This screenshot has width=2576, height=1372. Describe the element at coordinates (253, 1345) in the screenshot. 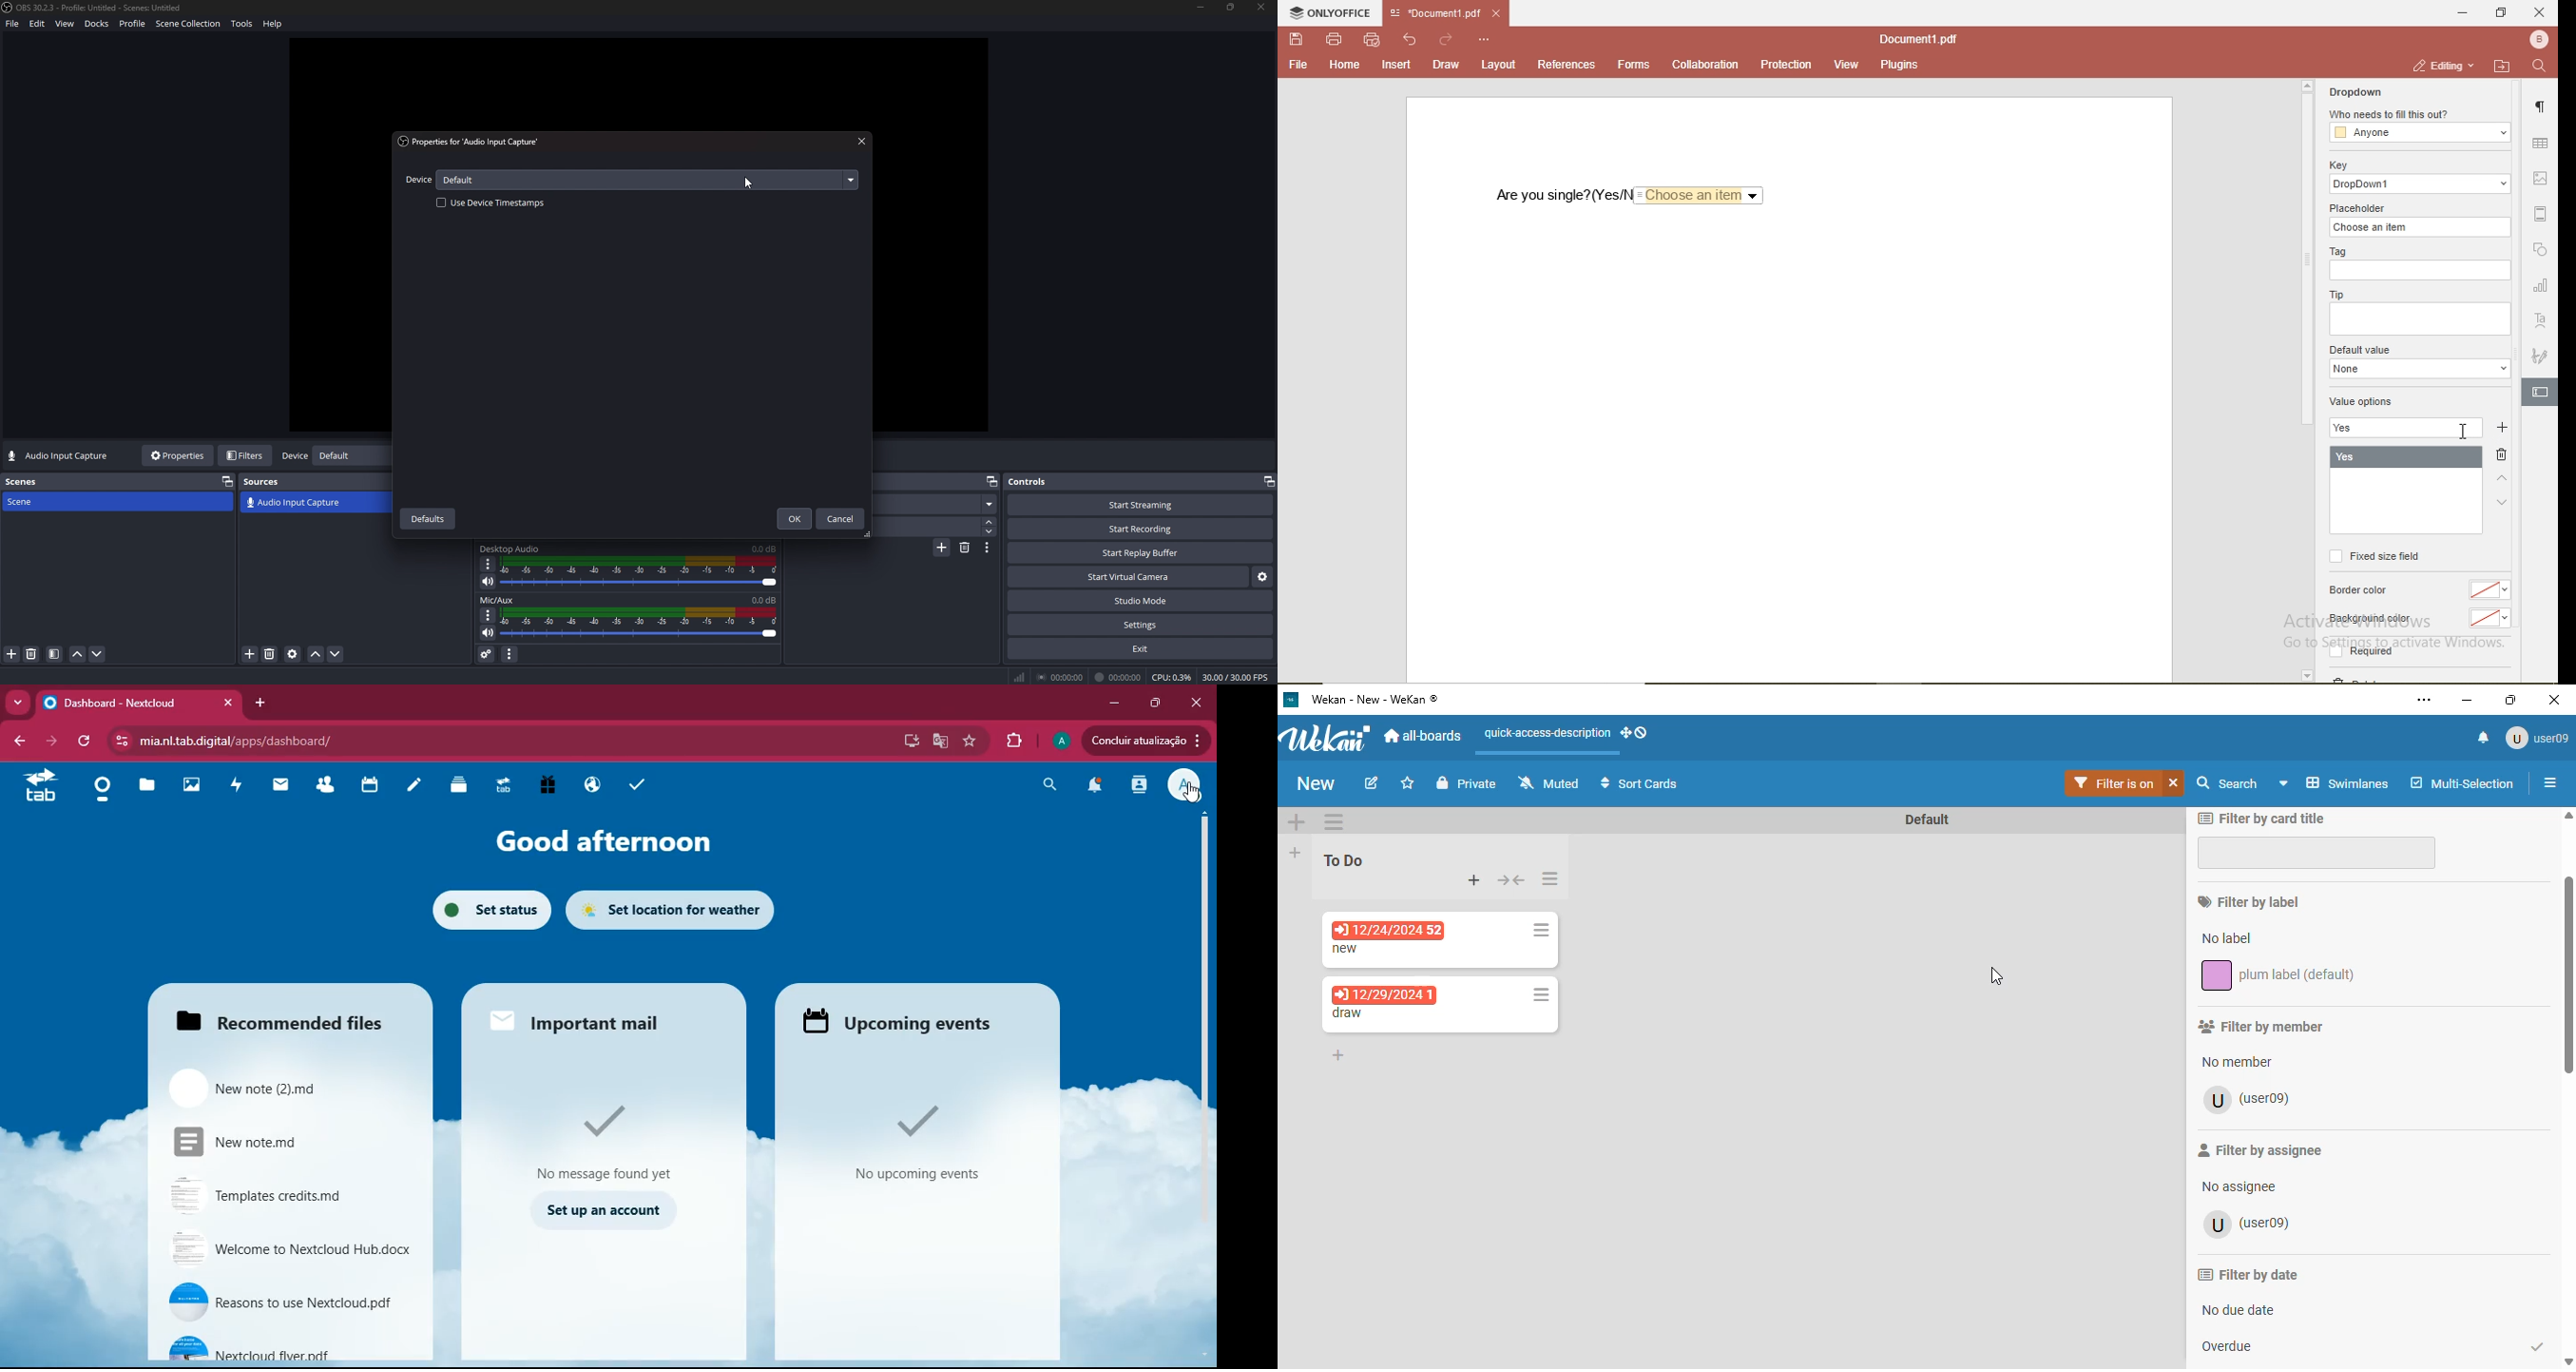

I see `Nextcloud flyer.pdf` at that location.